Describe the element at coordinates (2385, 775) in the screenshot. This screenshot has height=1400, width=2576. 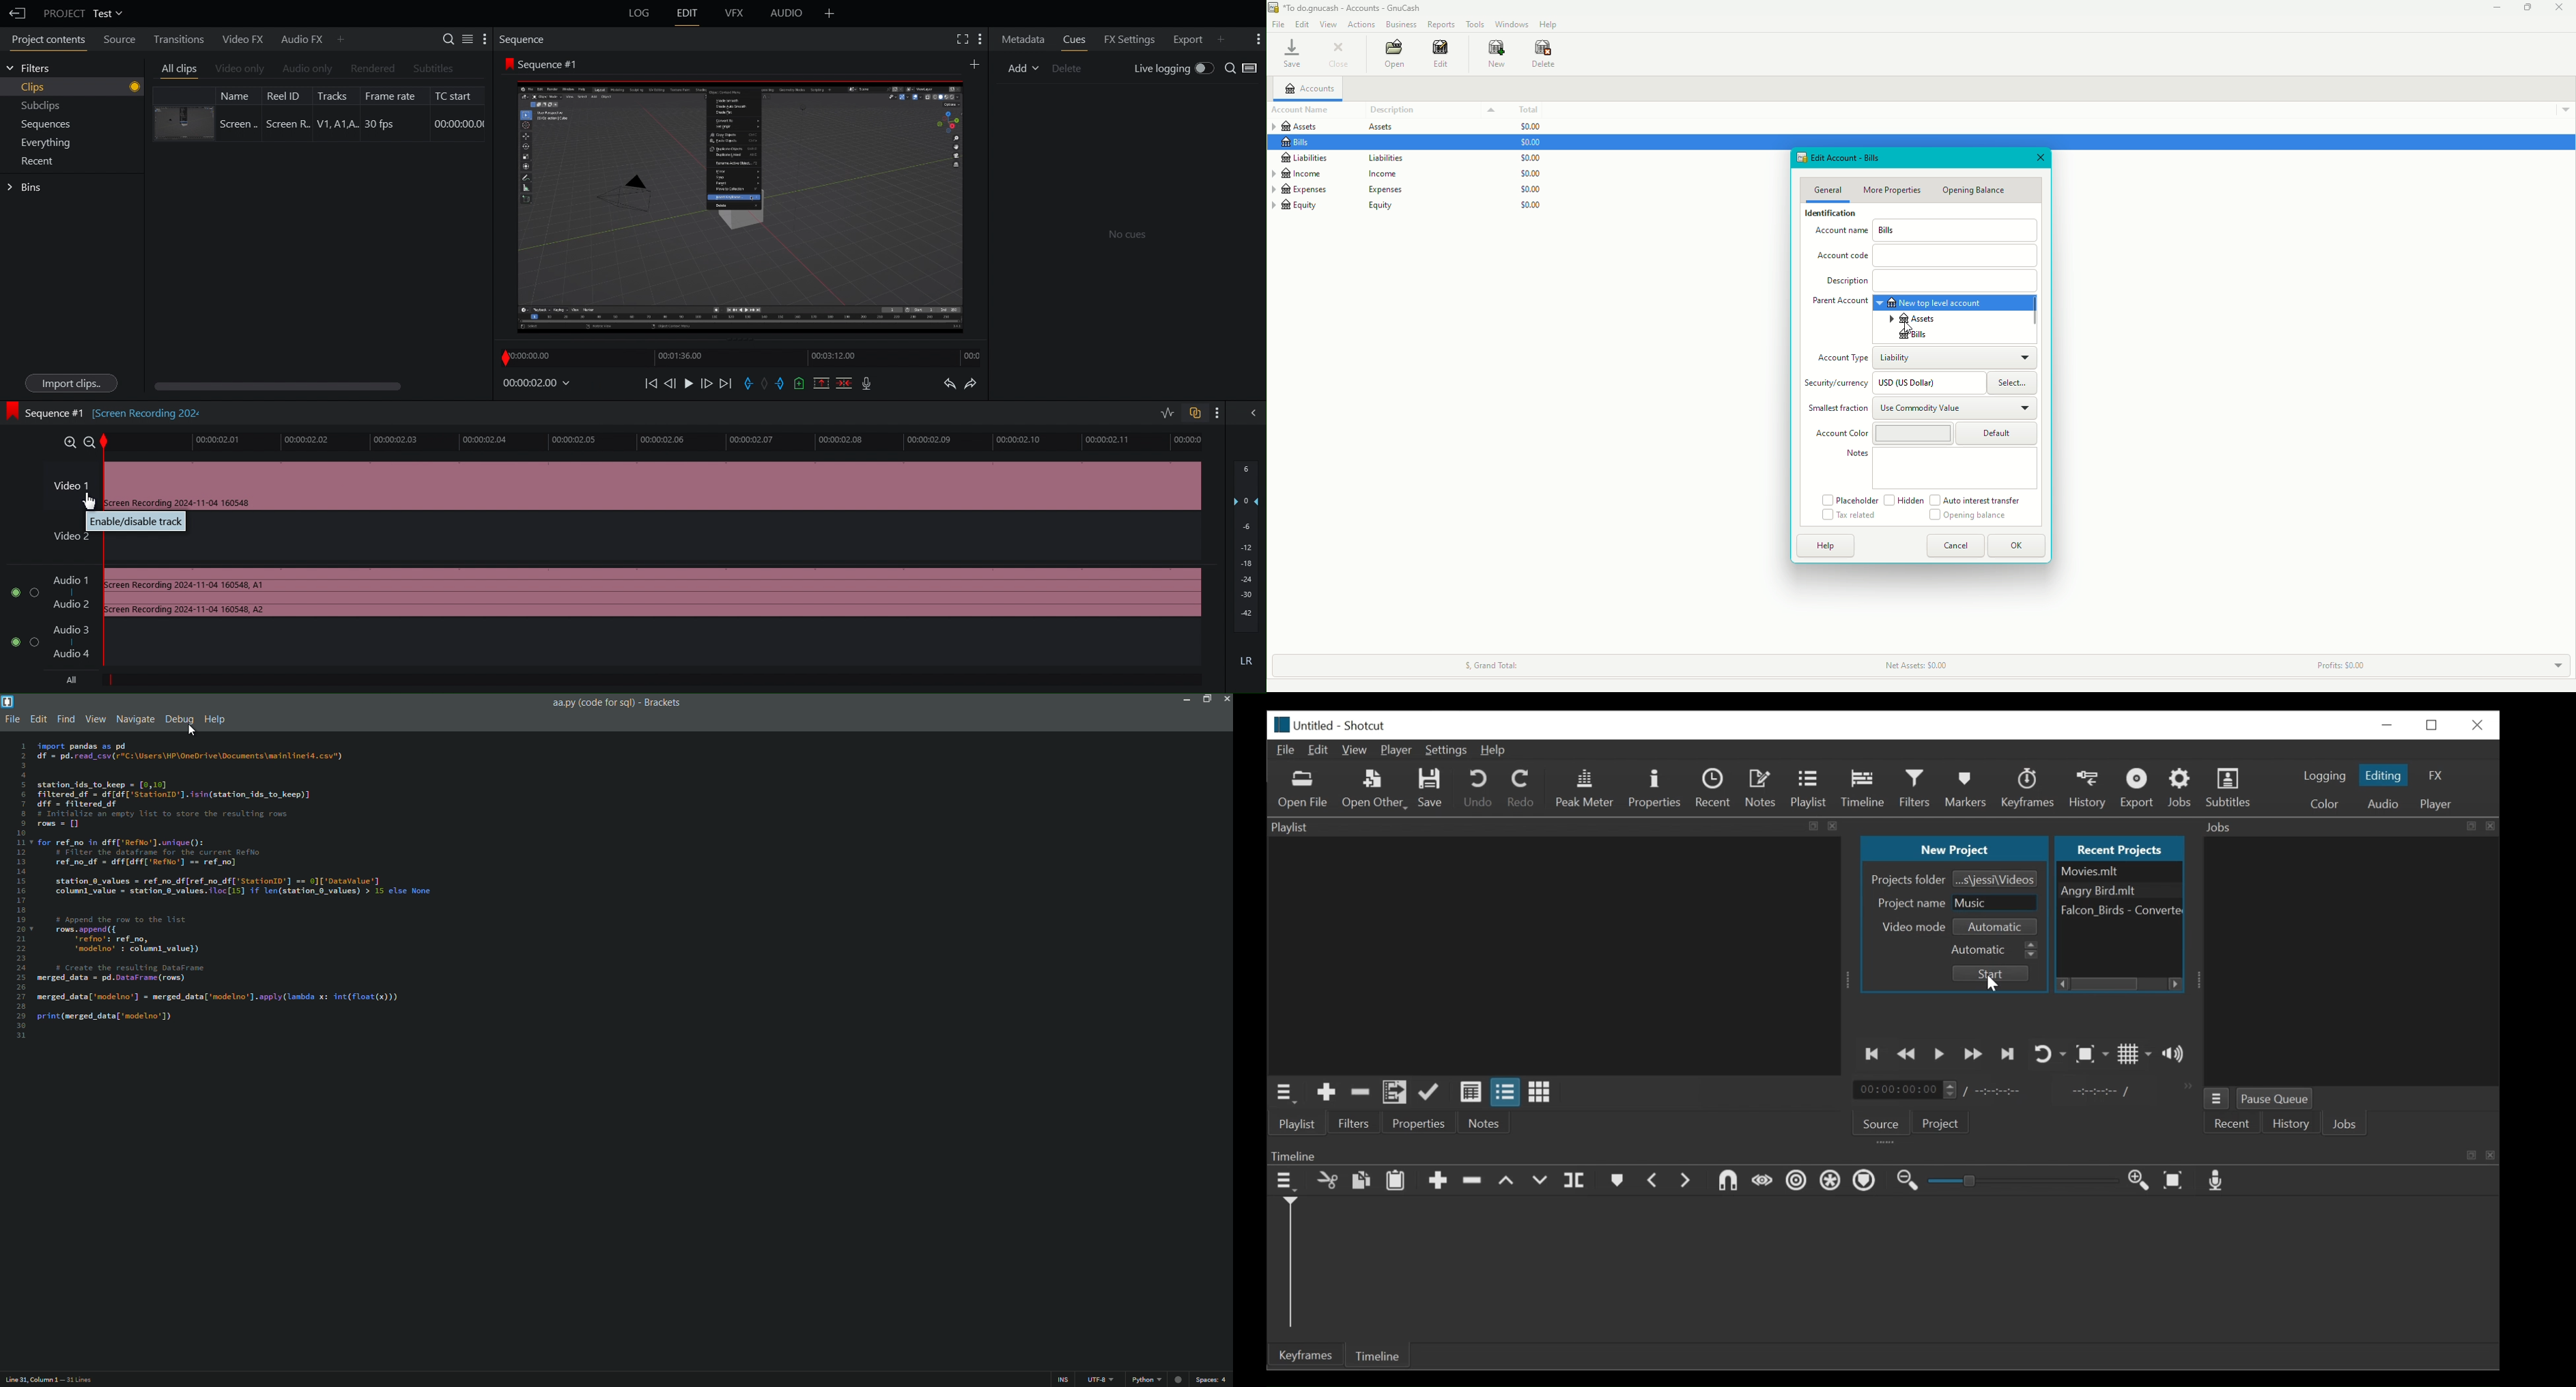
I see `Editing` at that location.